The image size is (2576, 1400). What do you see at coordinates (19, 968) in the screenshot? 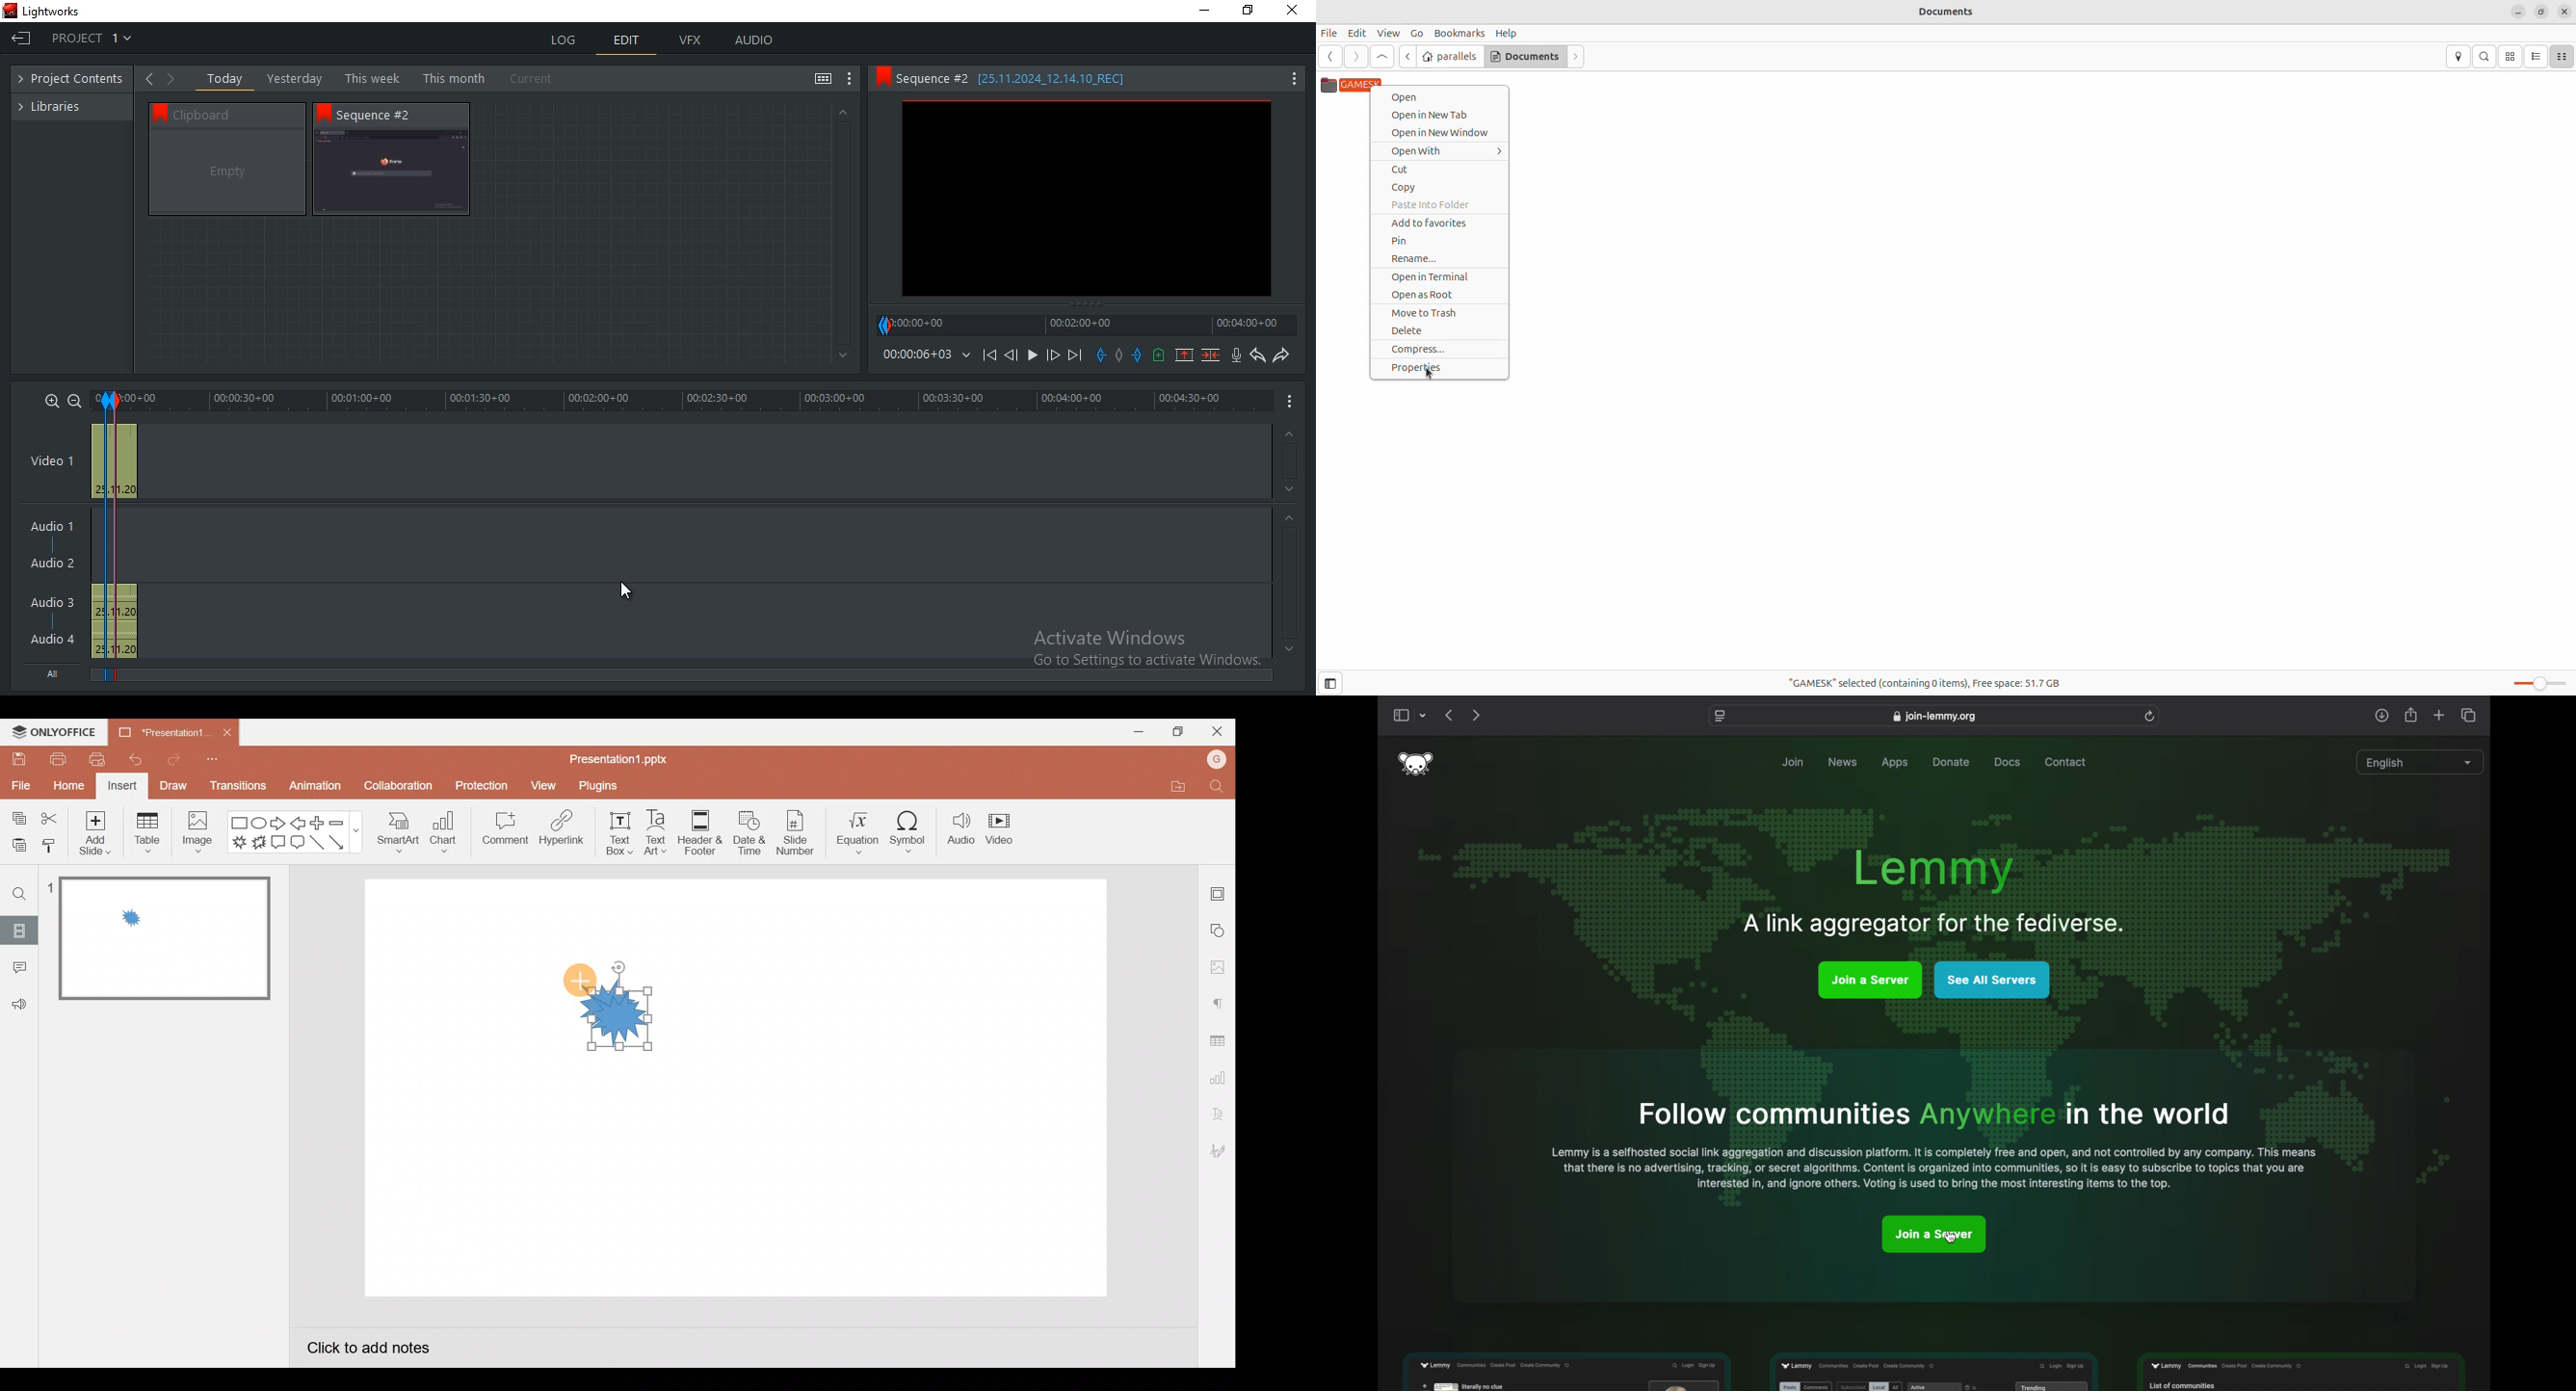
I see `Comment` at bounding box center [19, 968].